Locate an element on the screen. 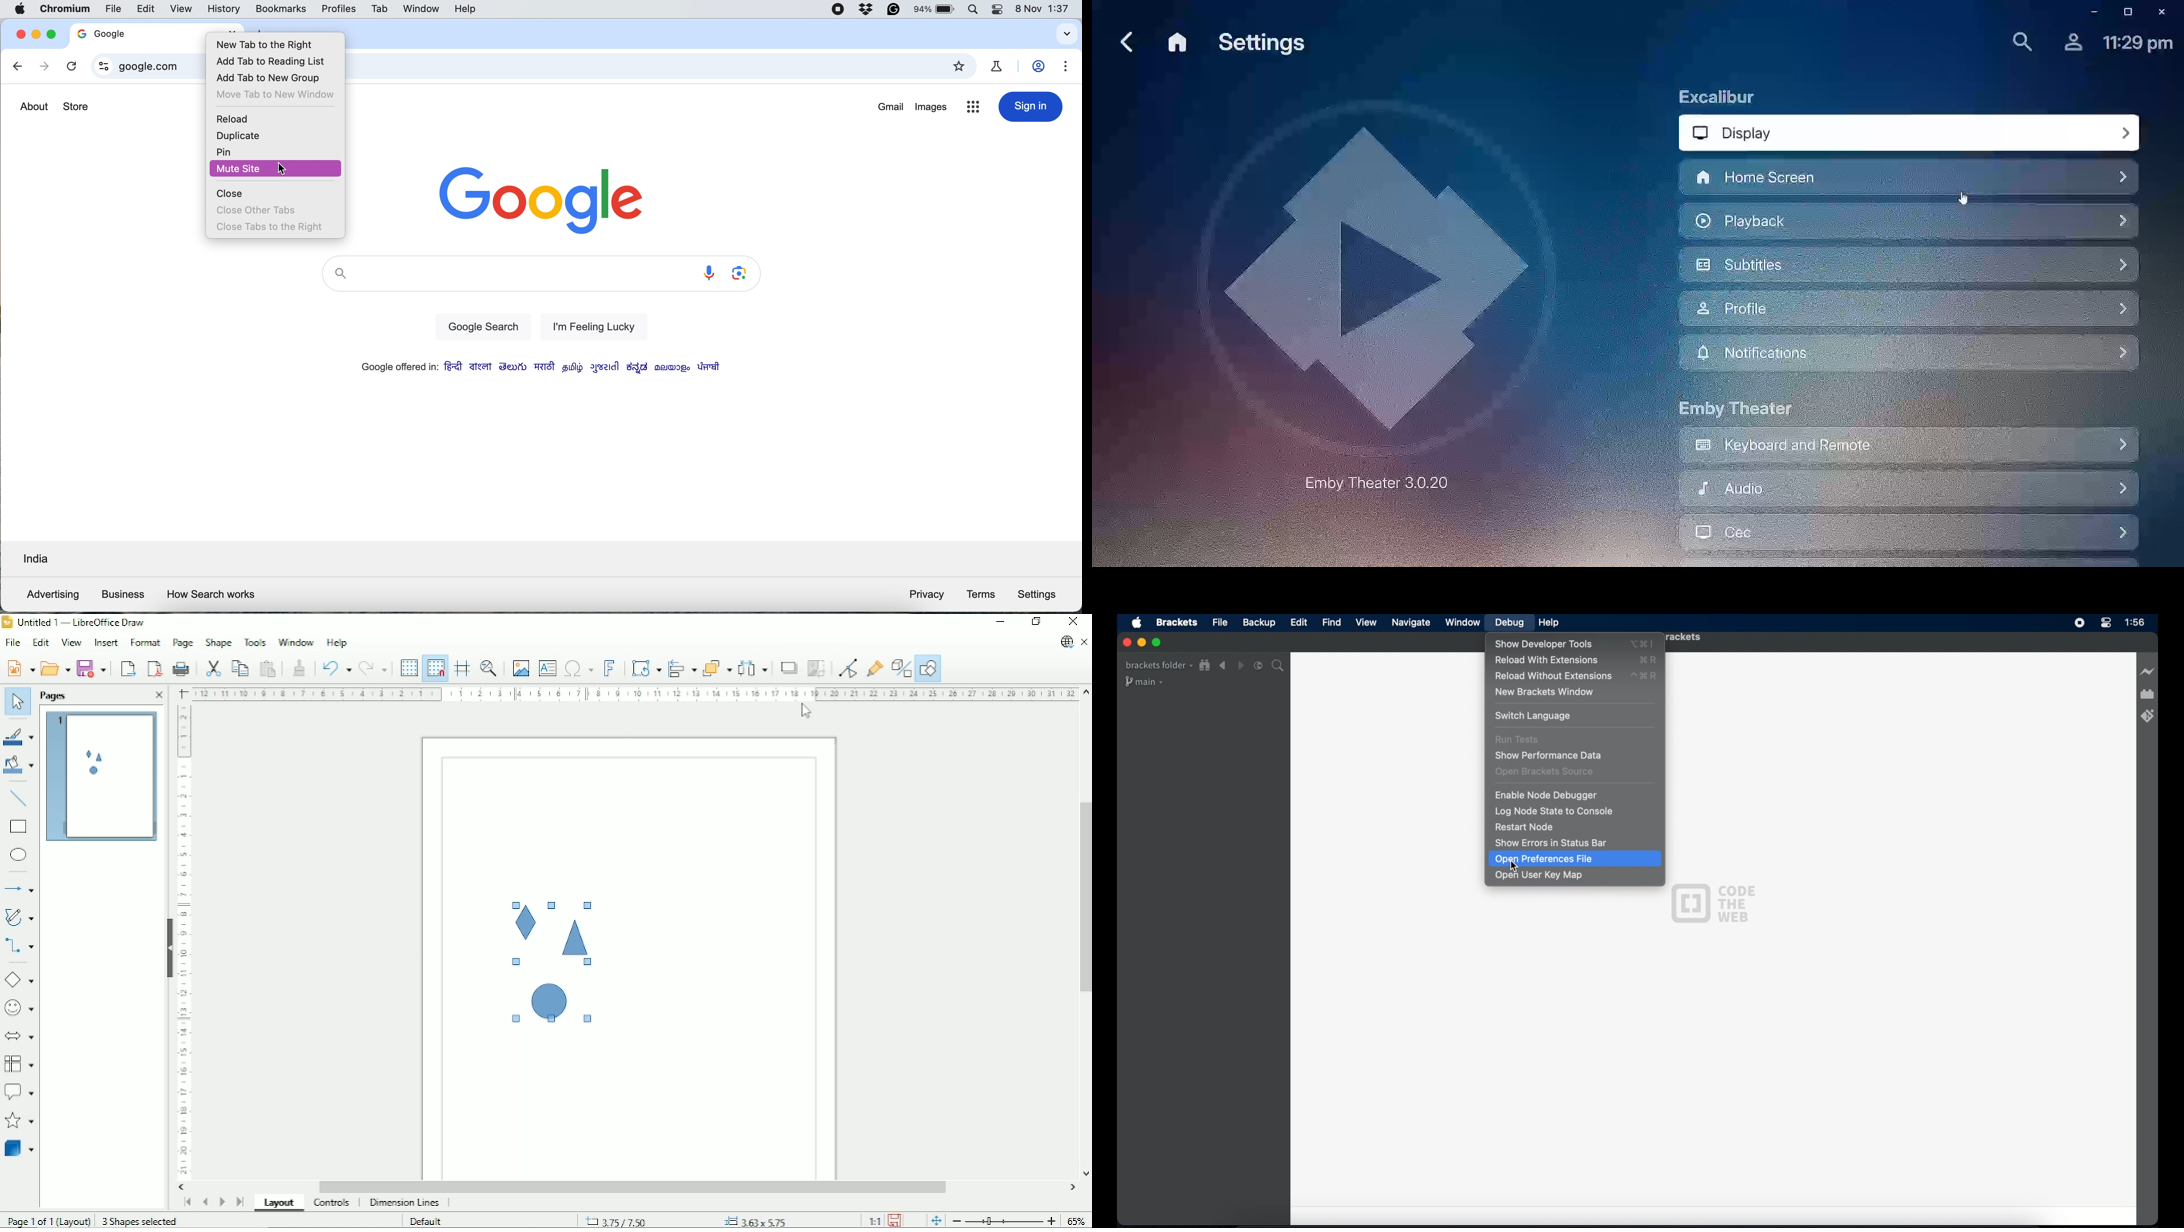 This screenshot has width=2184, height=1232. refresh is located at coordinates (71, 67).